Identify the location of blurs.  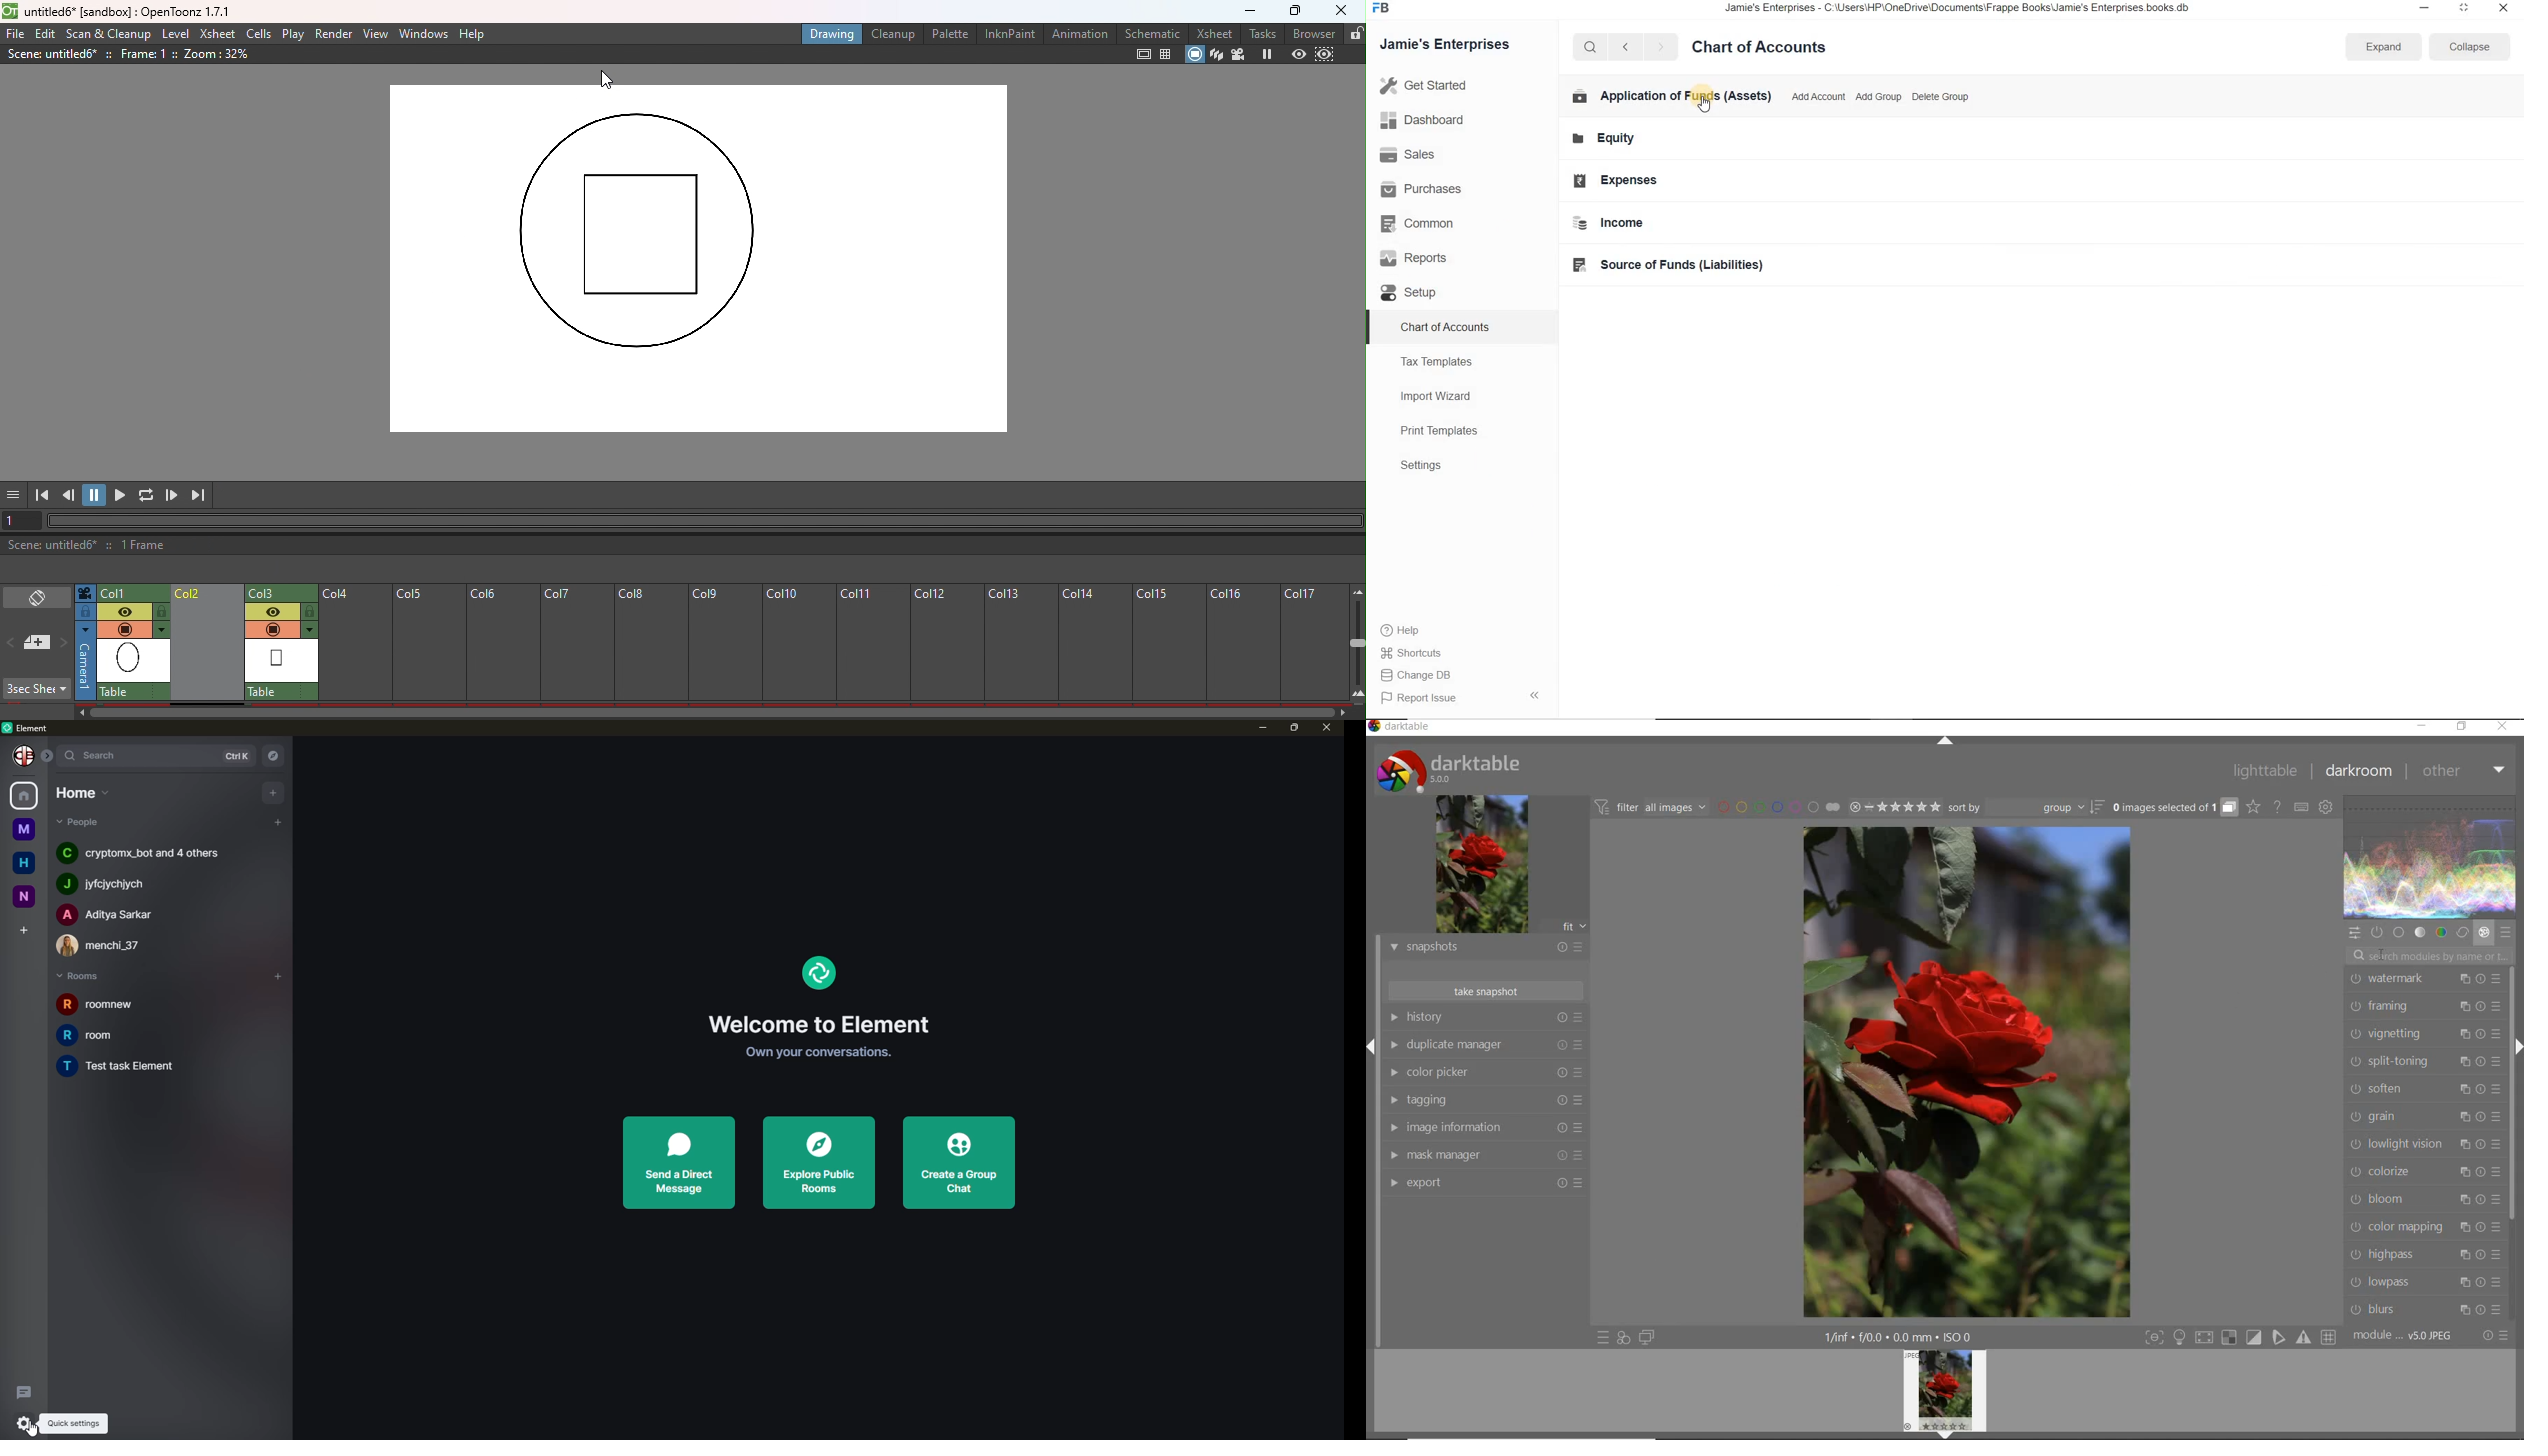
(2427, 1308).